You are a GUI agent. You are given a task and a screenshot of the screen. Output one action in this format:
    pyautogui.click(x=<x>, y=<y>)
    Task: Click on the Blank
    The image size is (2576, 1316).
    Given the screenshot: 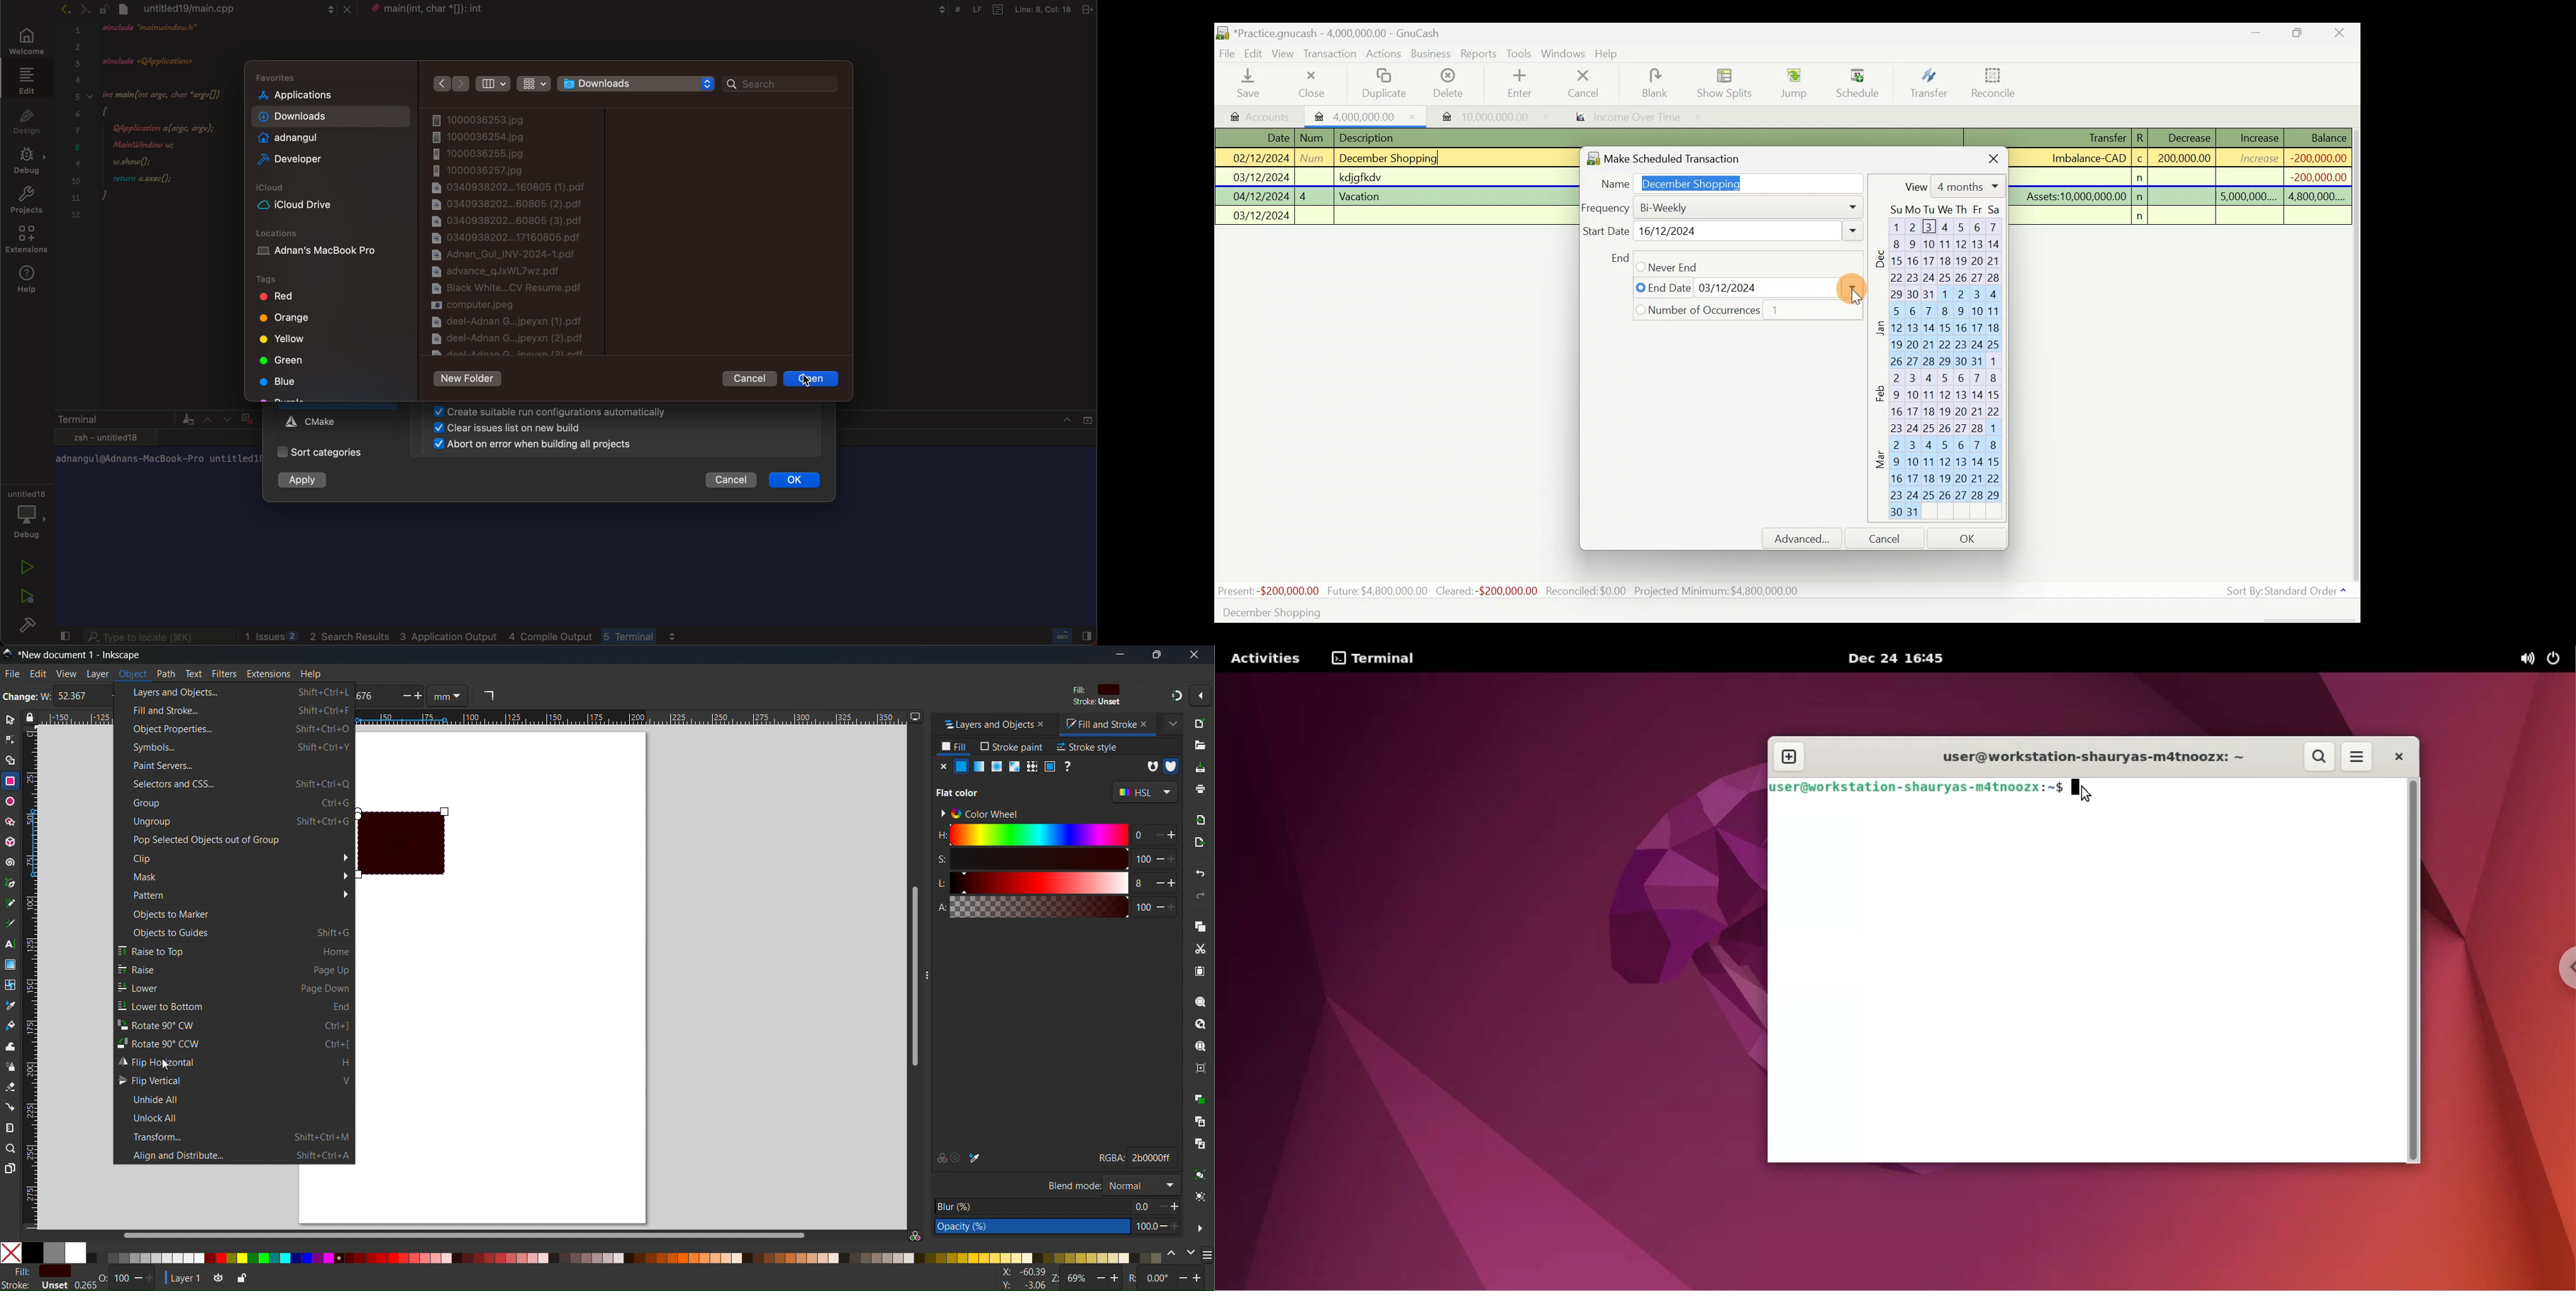 What is the action you would take?
    pyautogui.click(x=1653, y=84)
    